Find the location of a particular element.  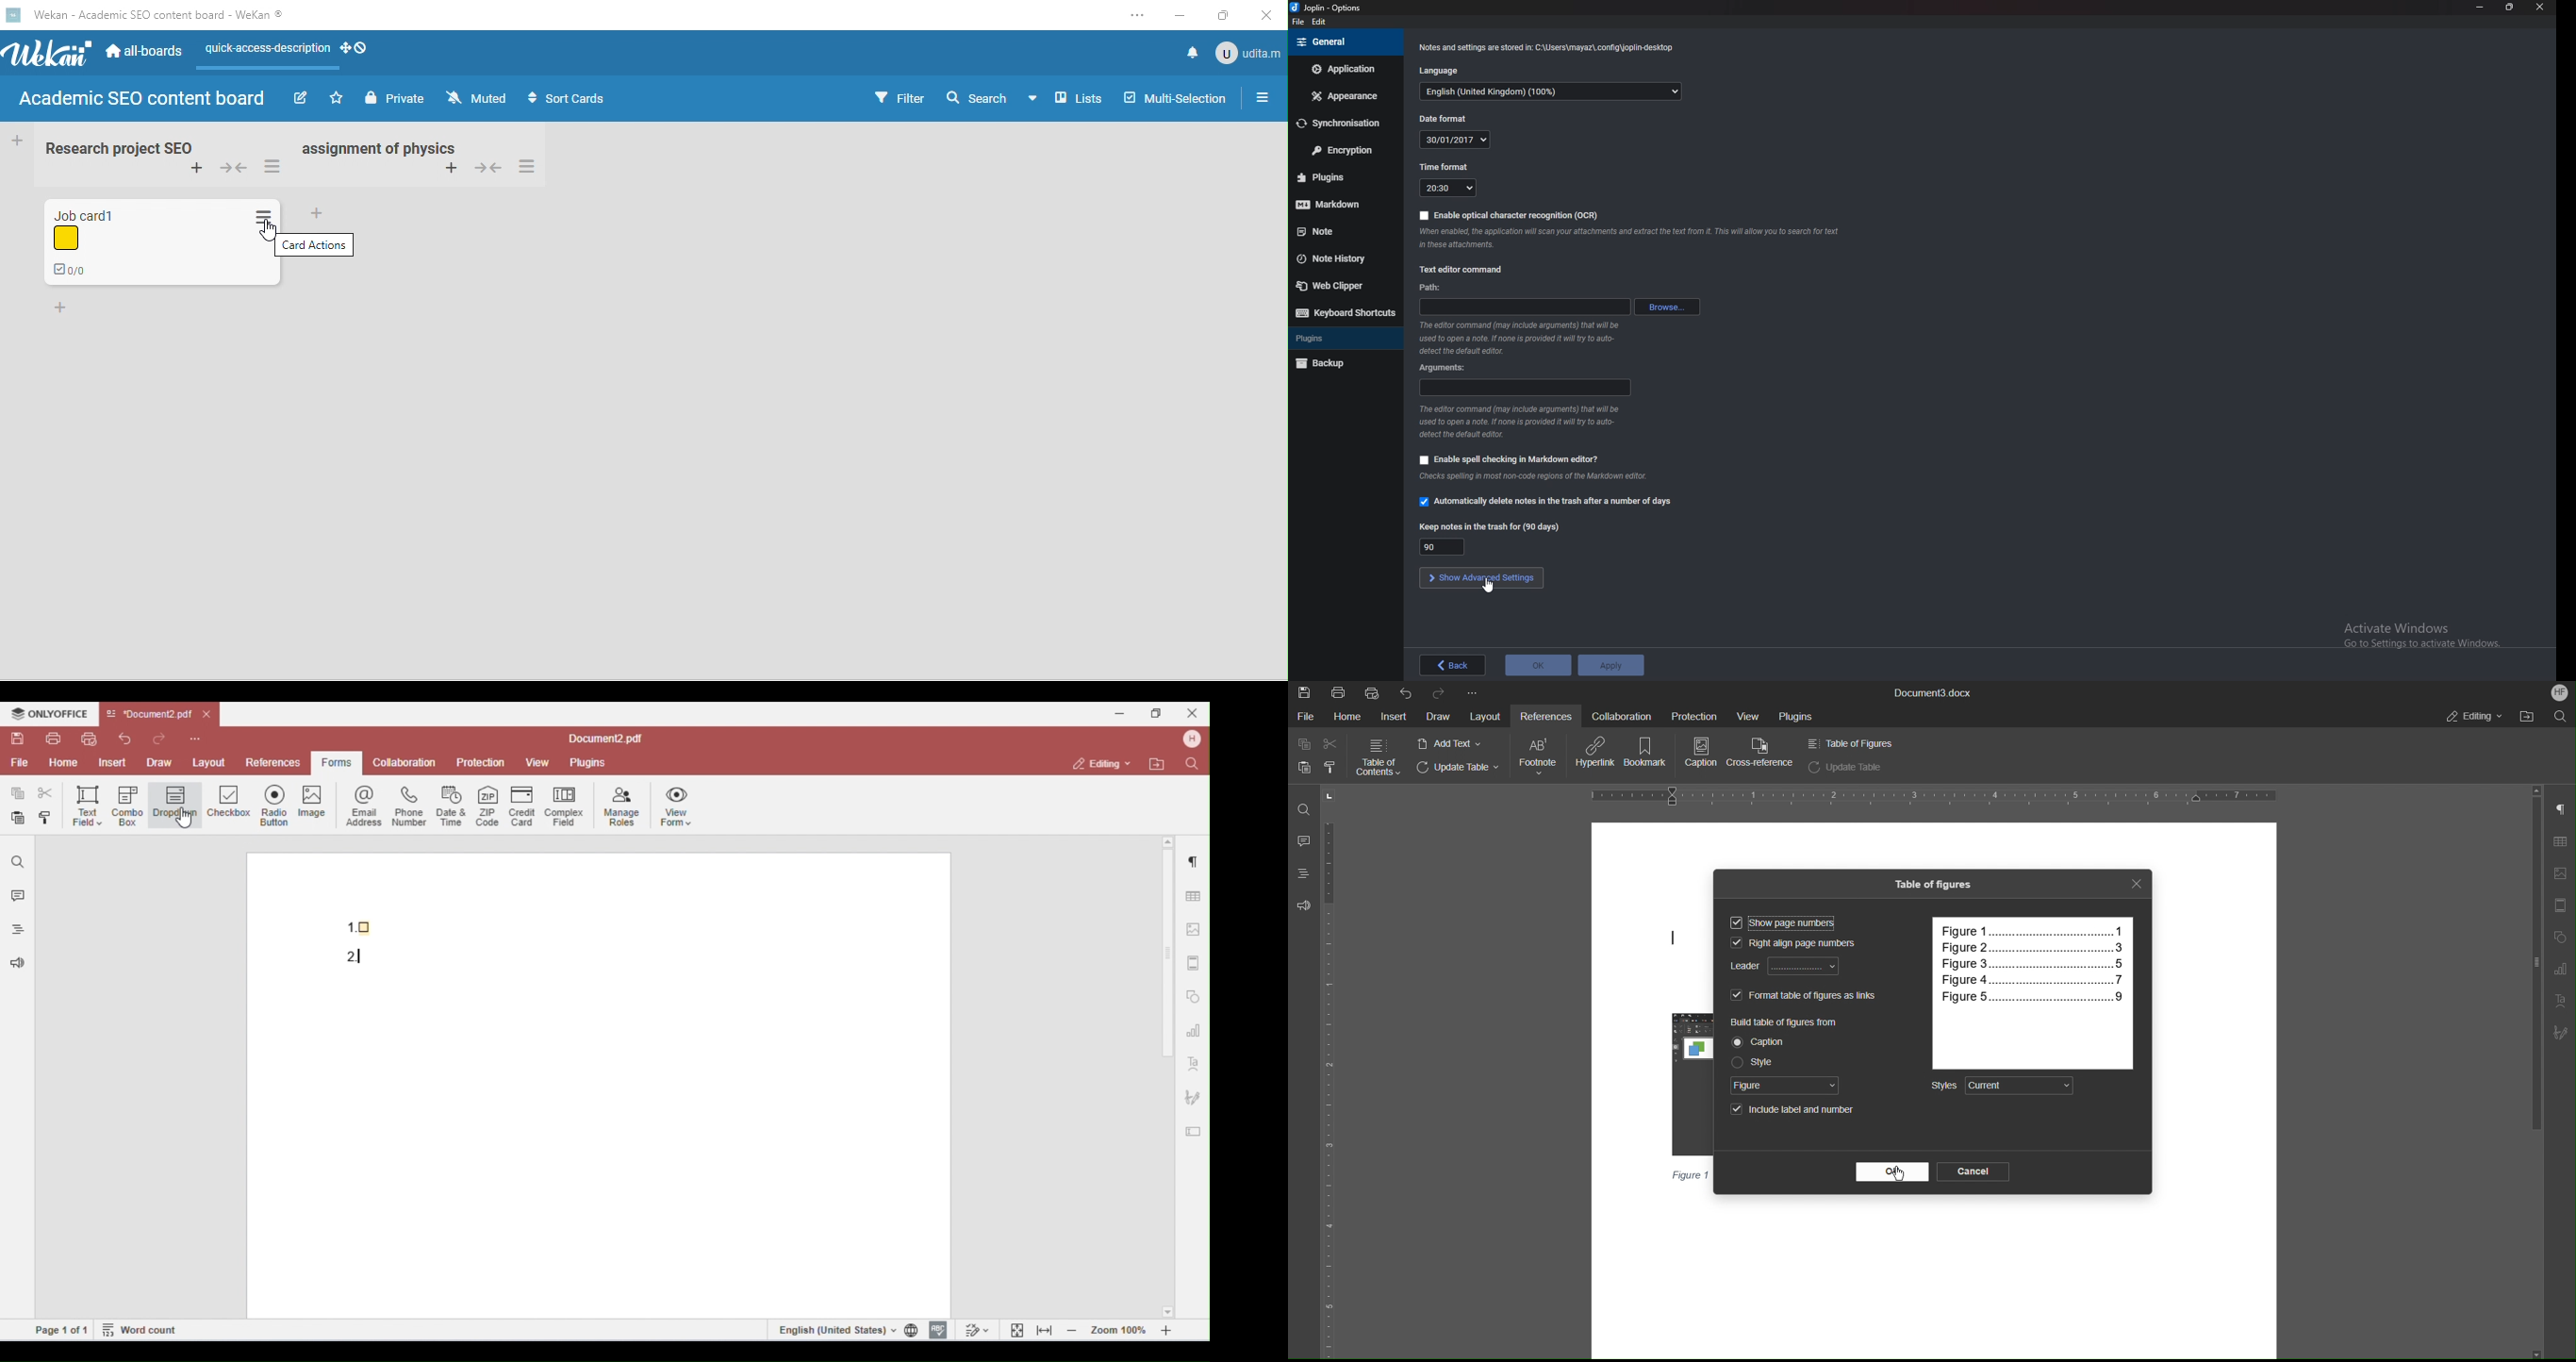

Info on editor command is located at coordinates (1527, 422).